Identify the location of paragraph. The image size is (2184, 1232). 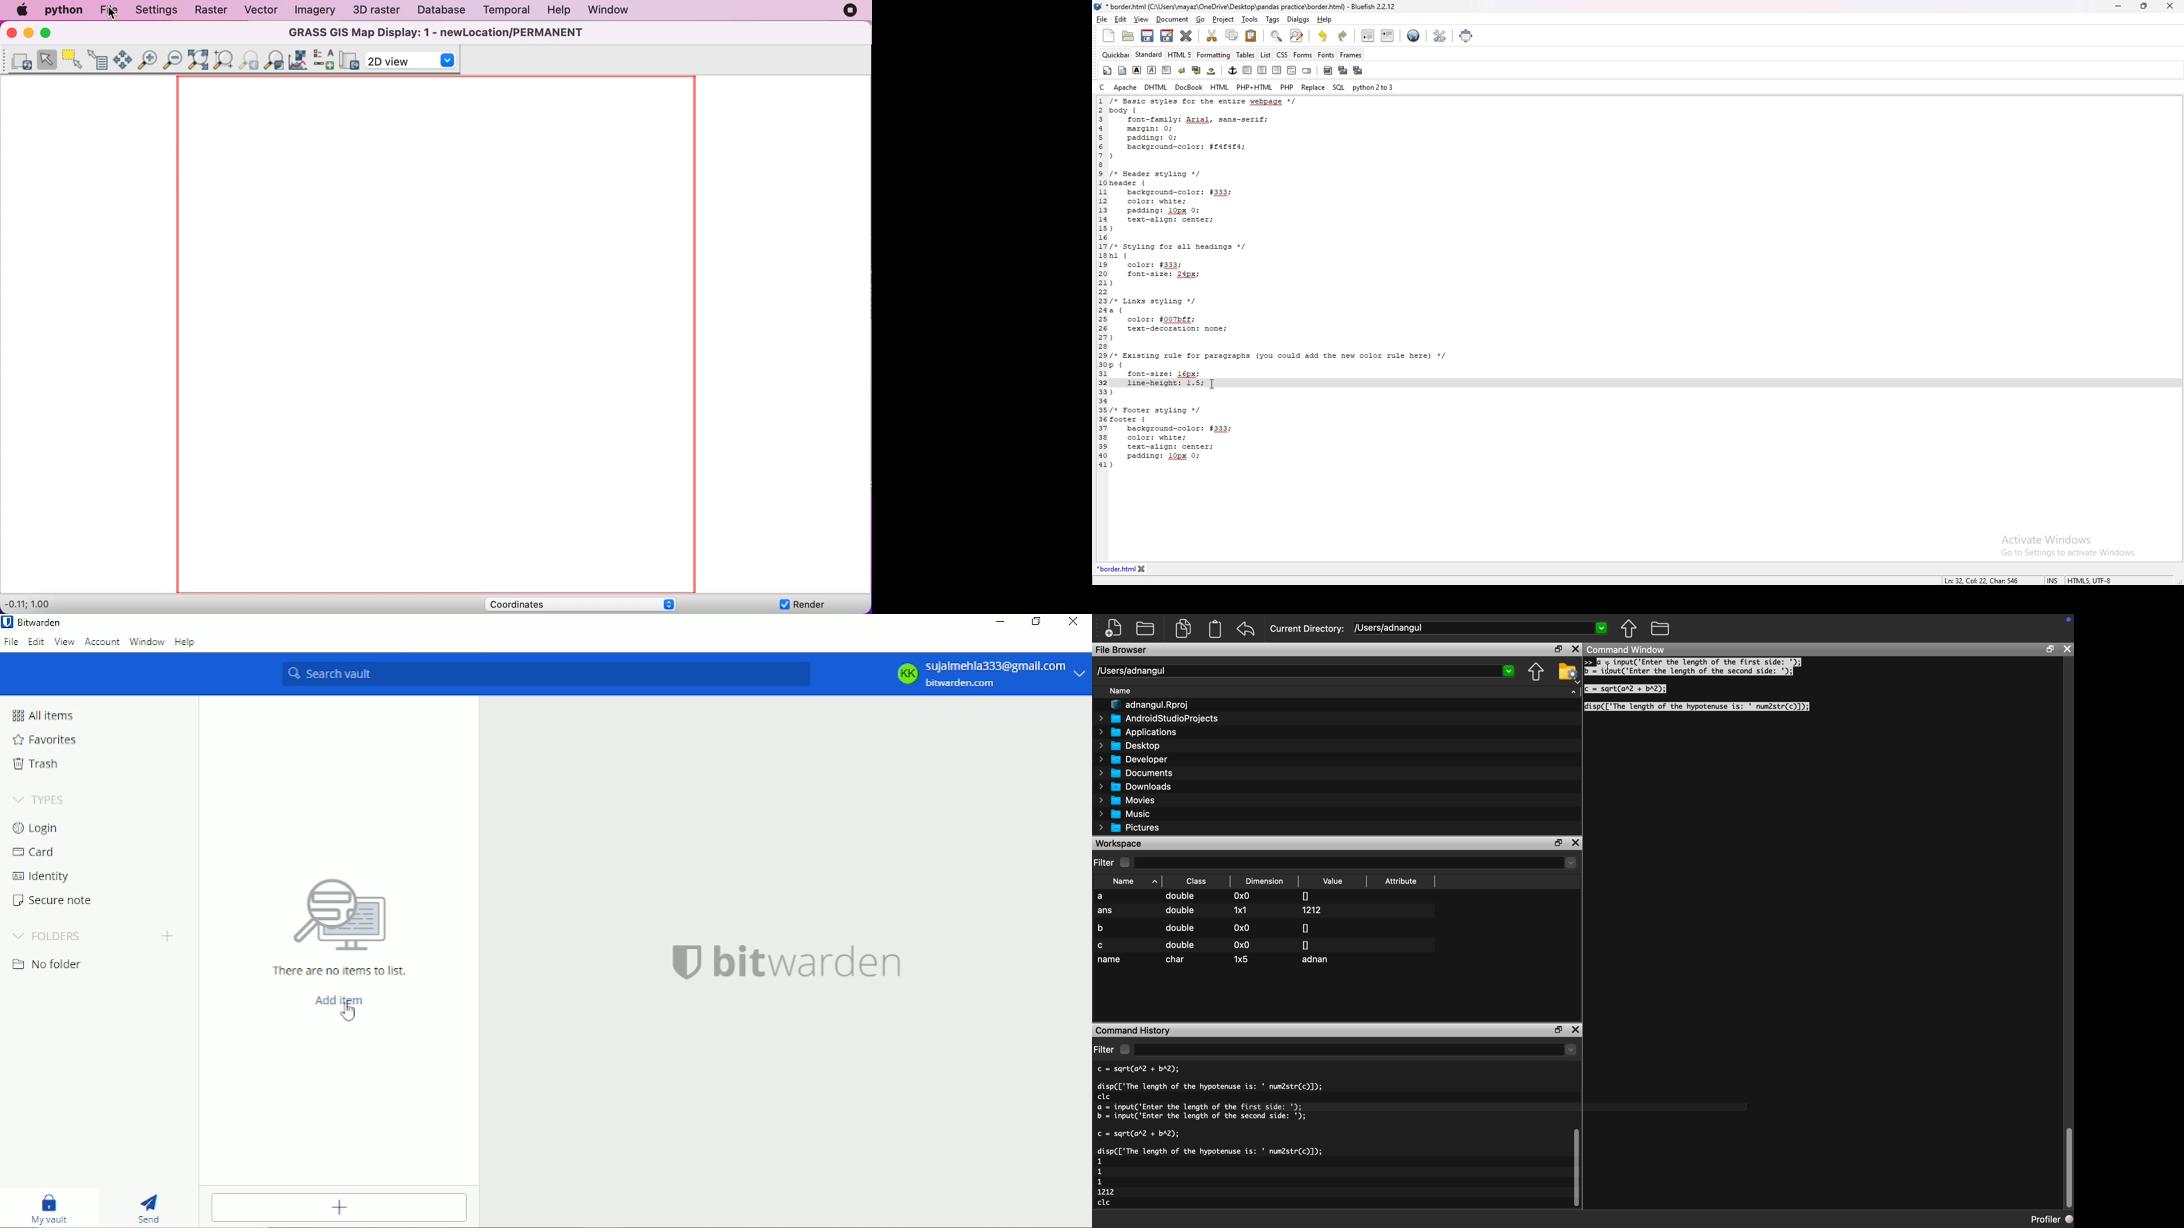
(1166, 69).